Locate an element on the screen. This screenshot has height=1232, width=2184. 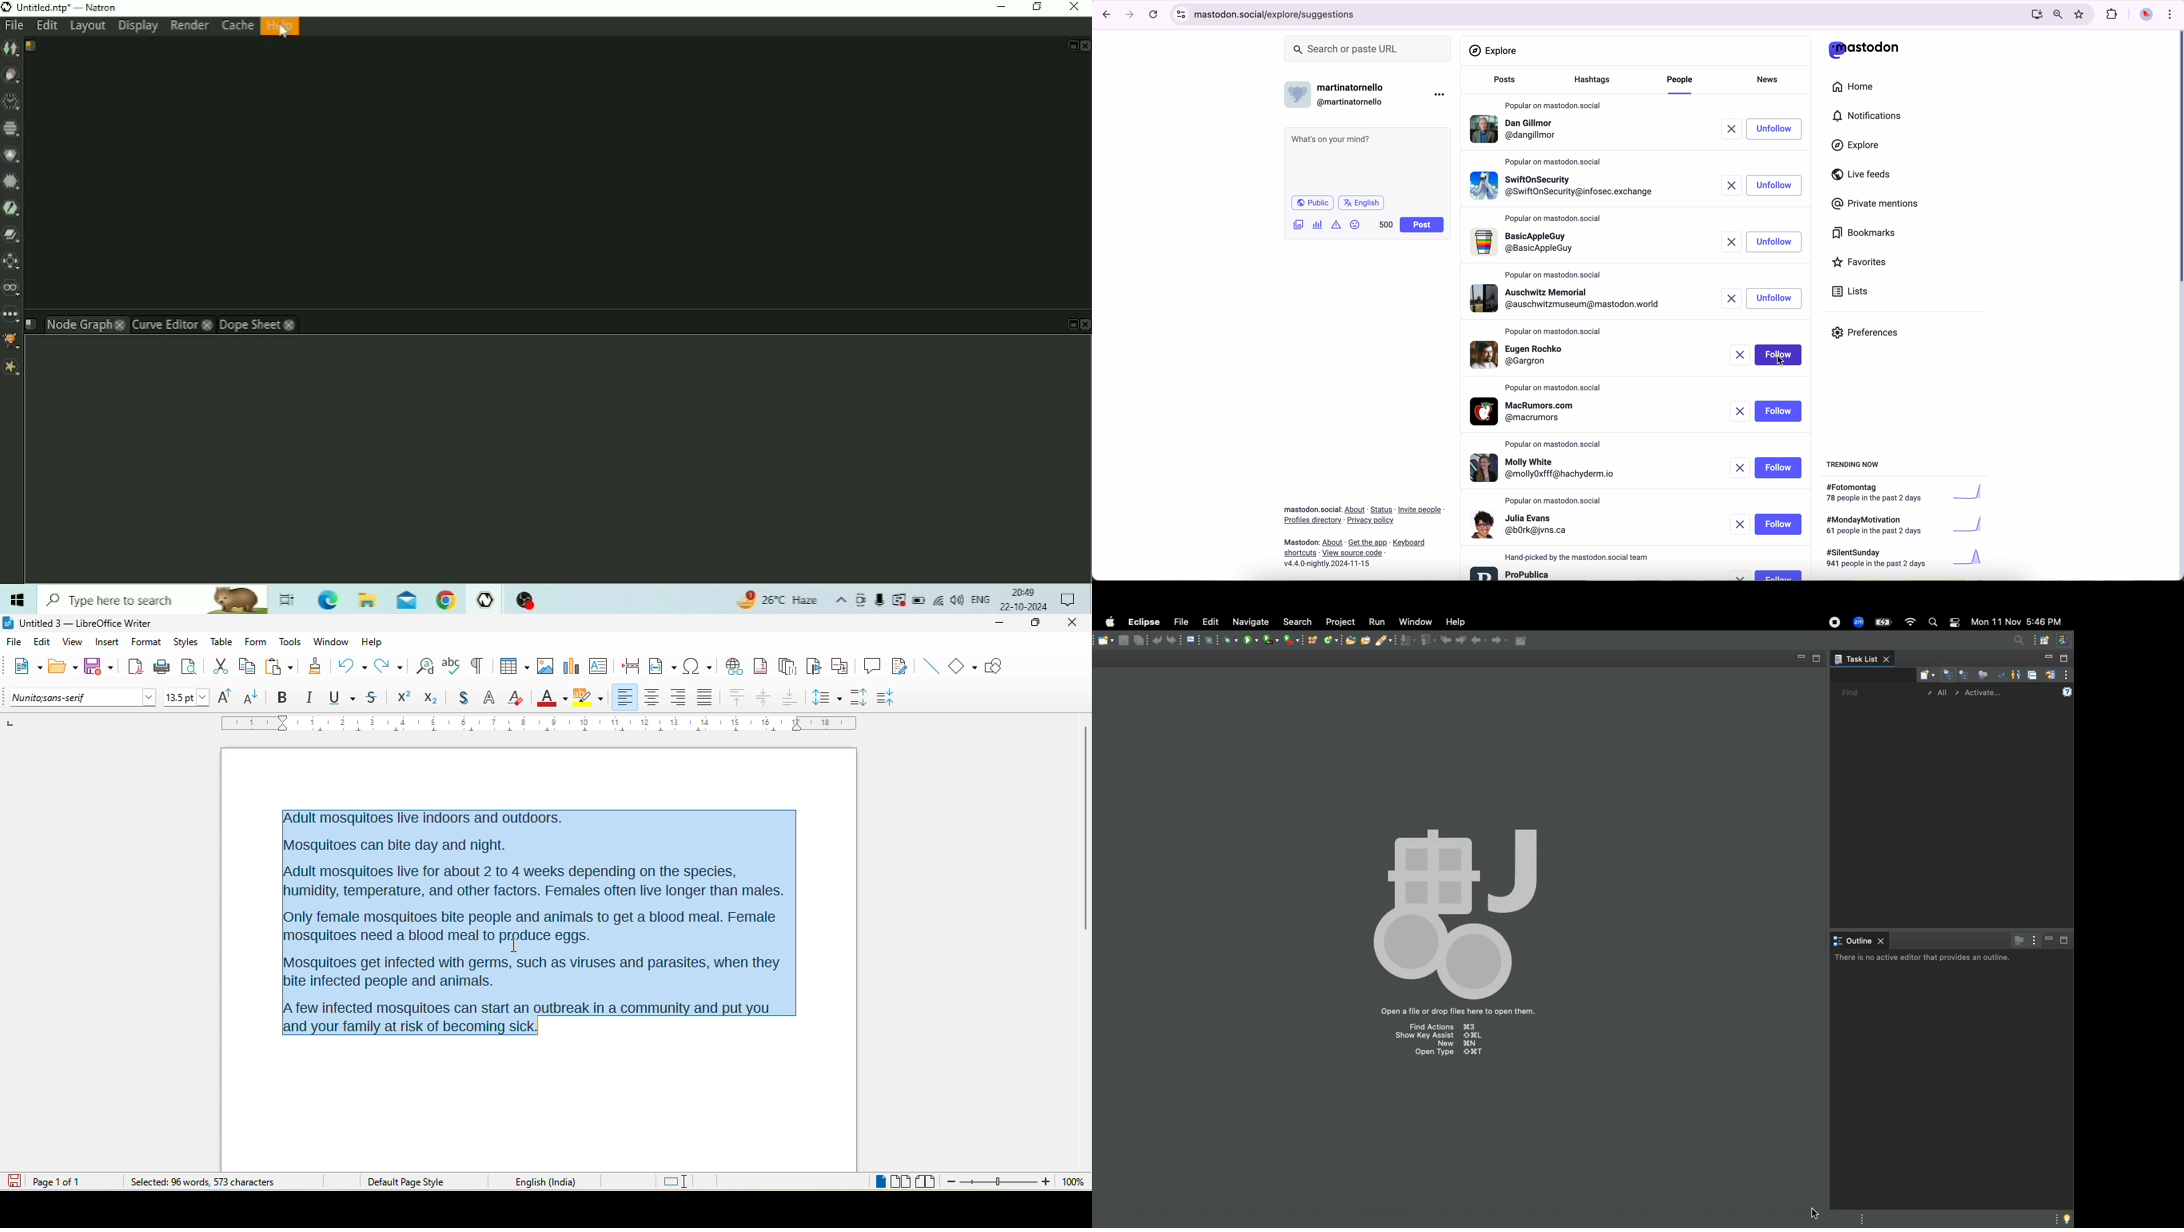
profile is located at coordinates (1516, 131).